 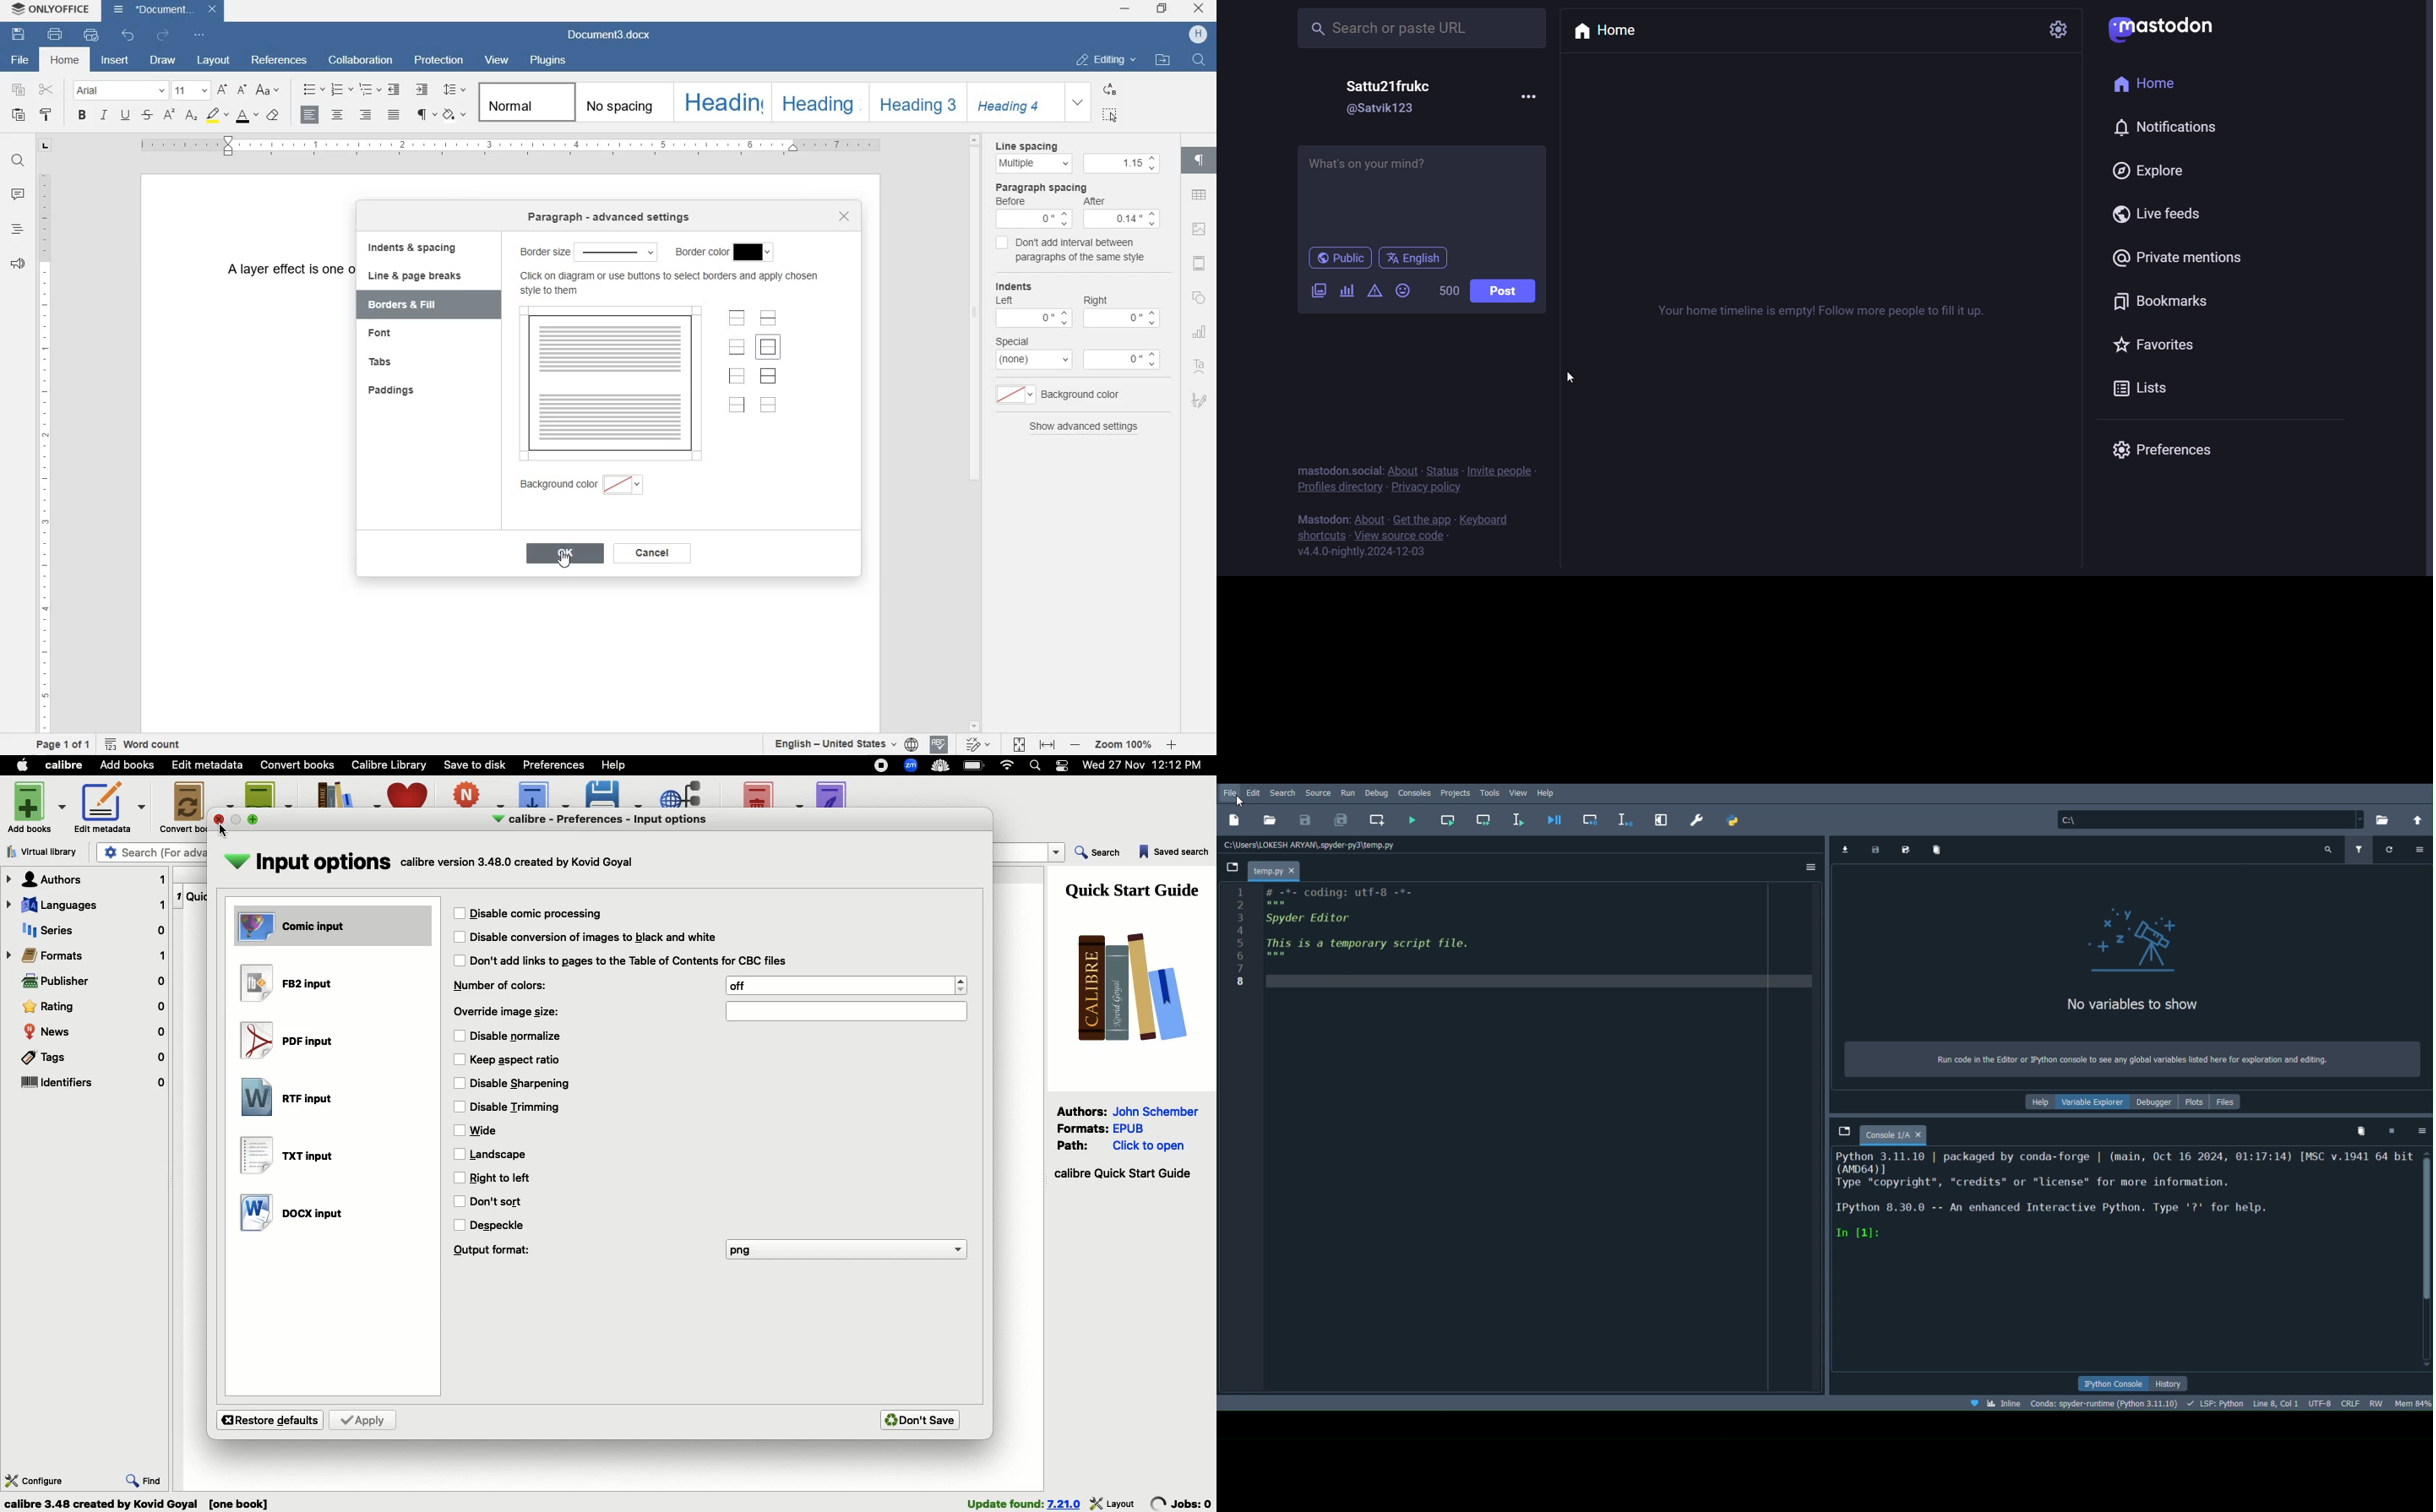 I want to click on Identifiers, so click(x=93, y=1084).